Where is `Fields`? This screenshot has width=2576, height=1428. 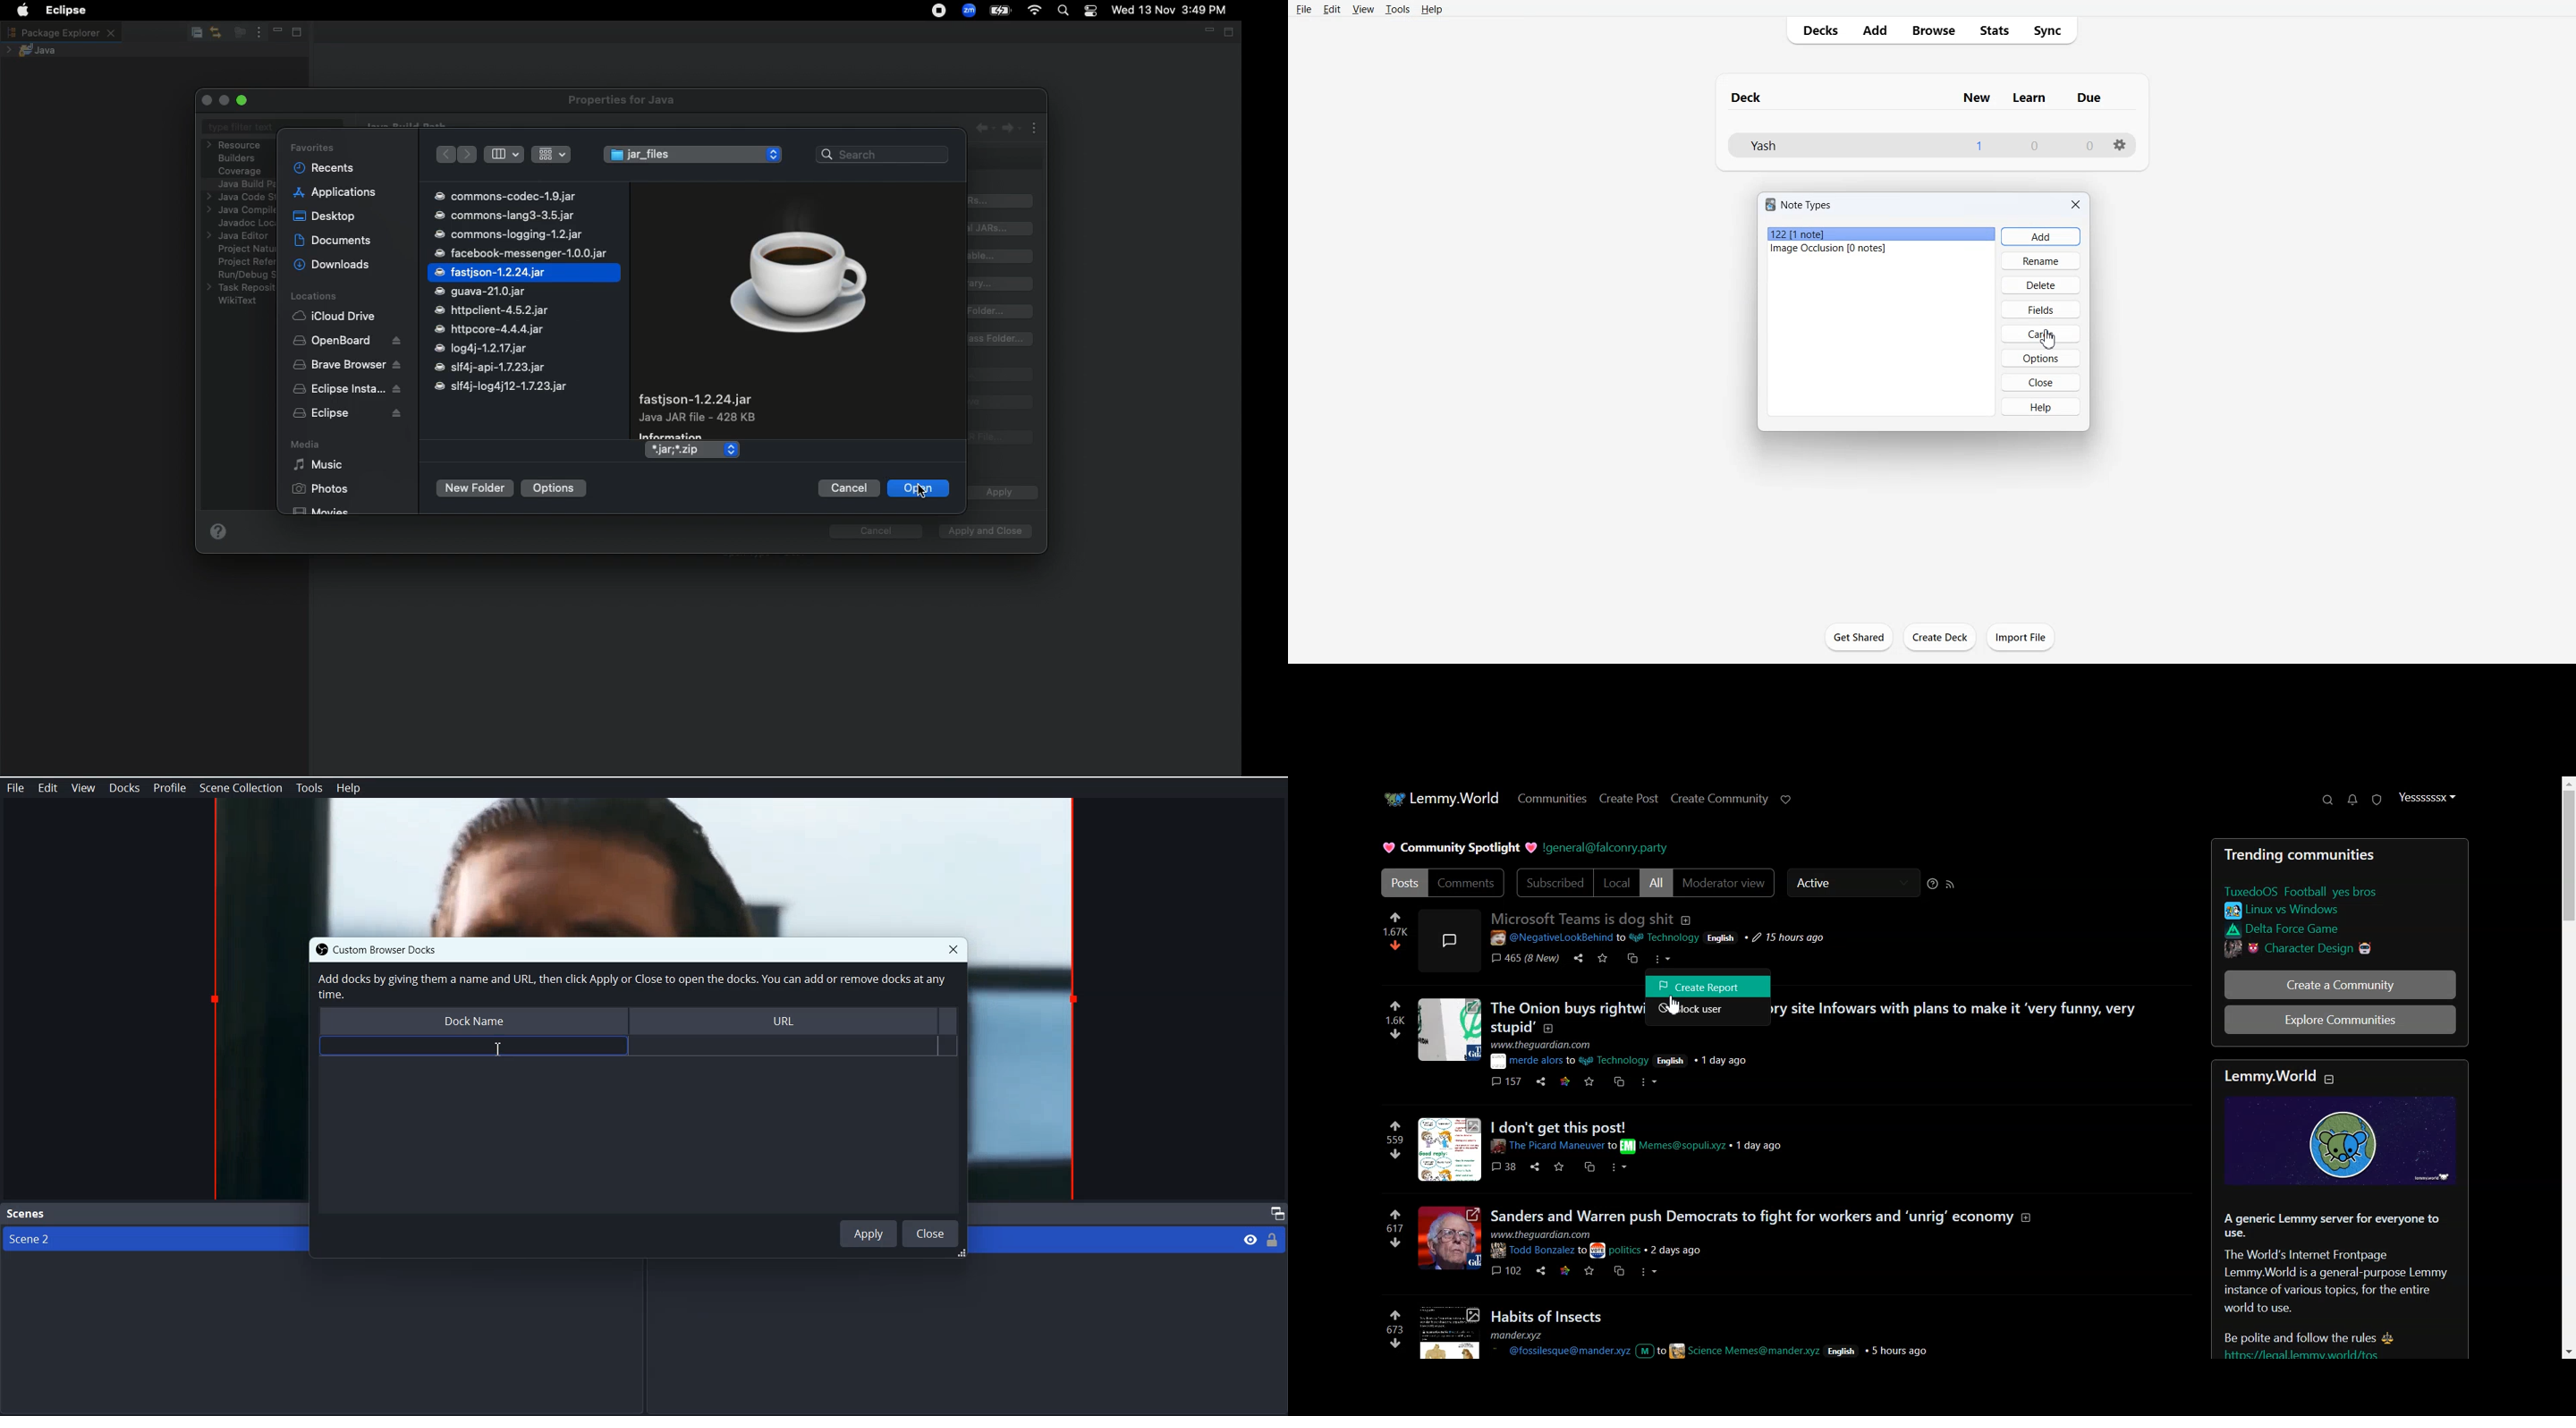 Fields is located at coordinates (2040, 309).